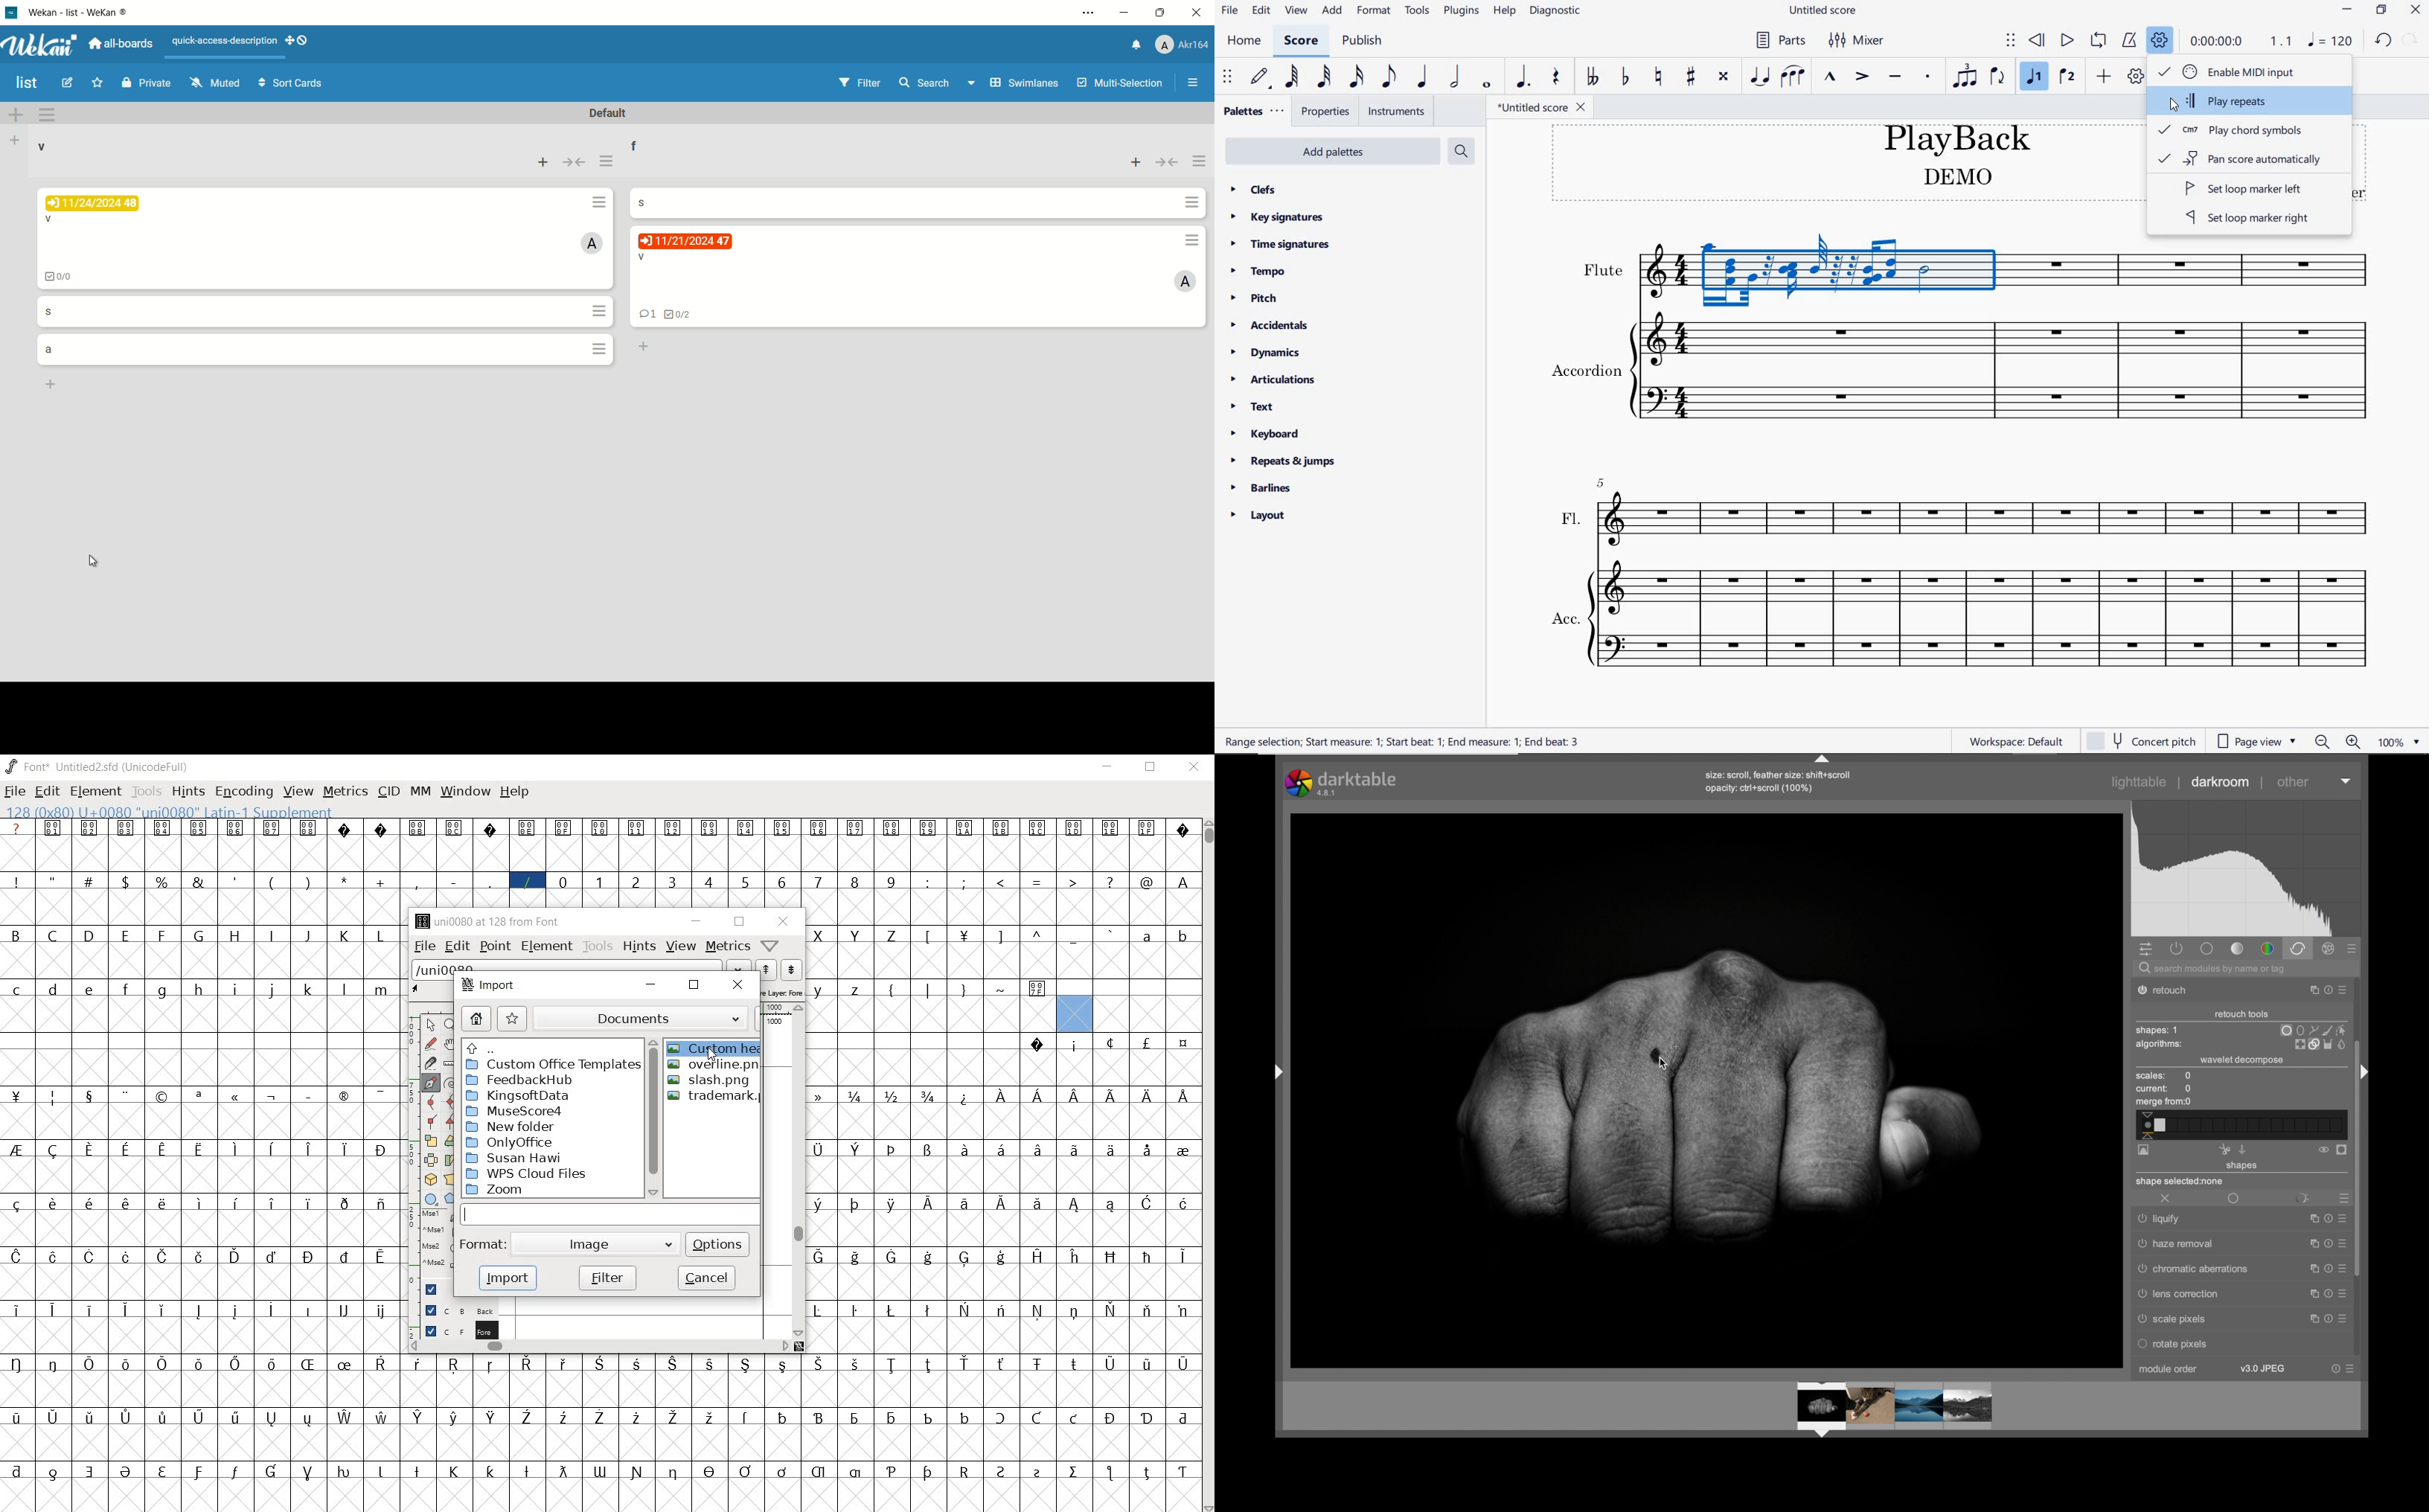 This screenshot has height=1512, width=2436. What do you see at coordinates (310, 990) in the screenshot?
I see `glyph` at bounding box center [310, 990].